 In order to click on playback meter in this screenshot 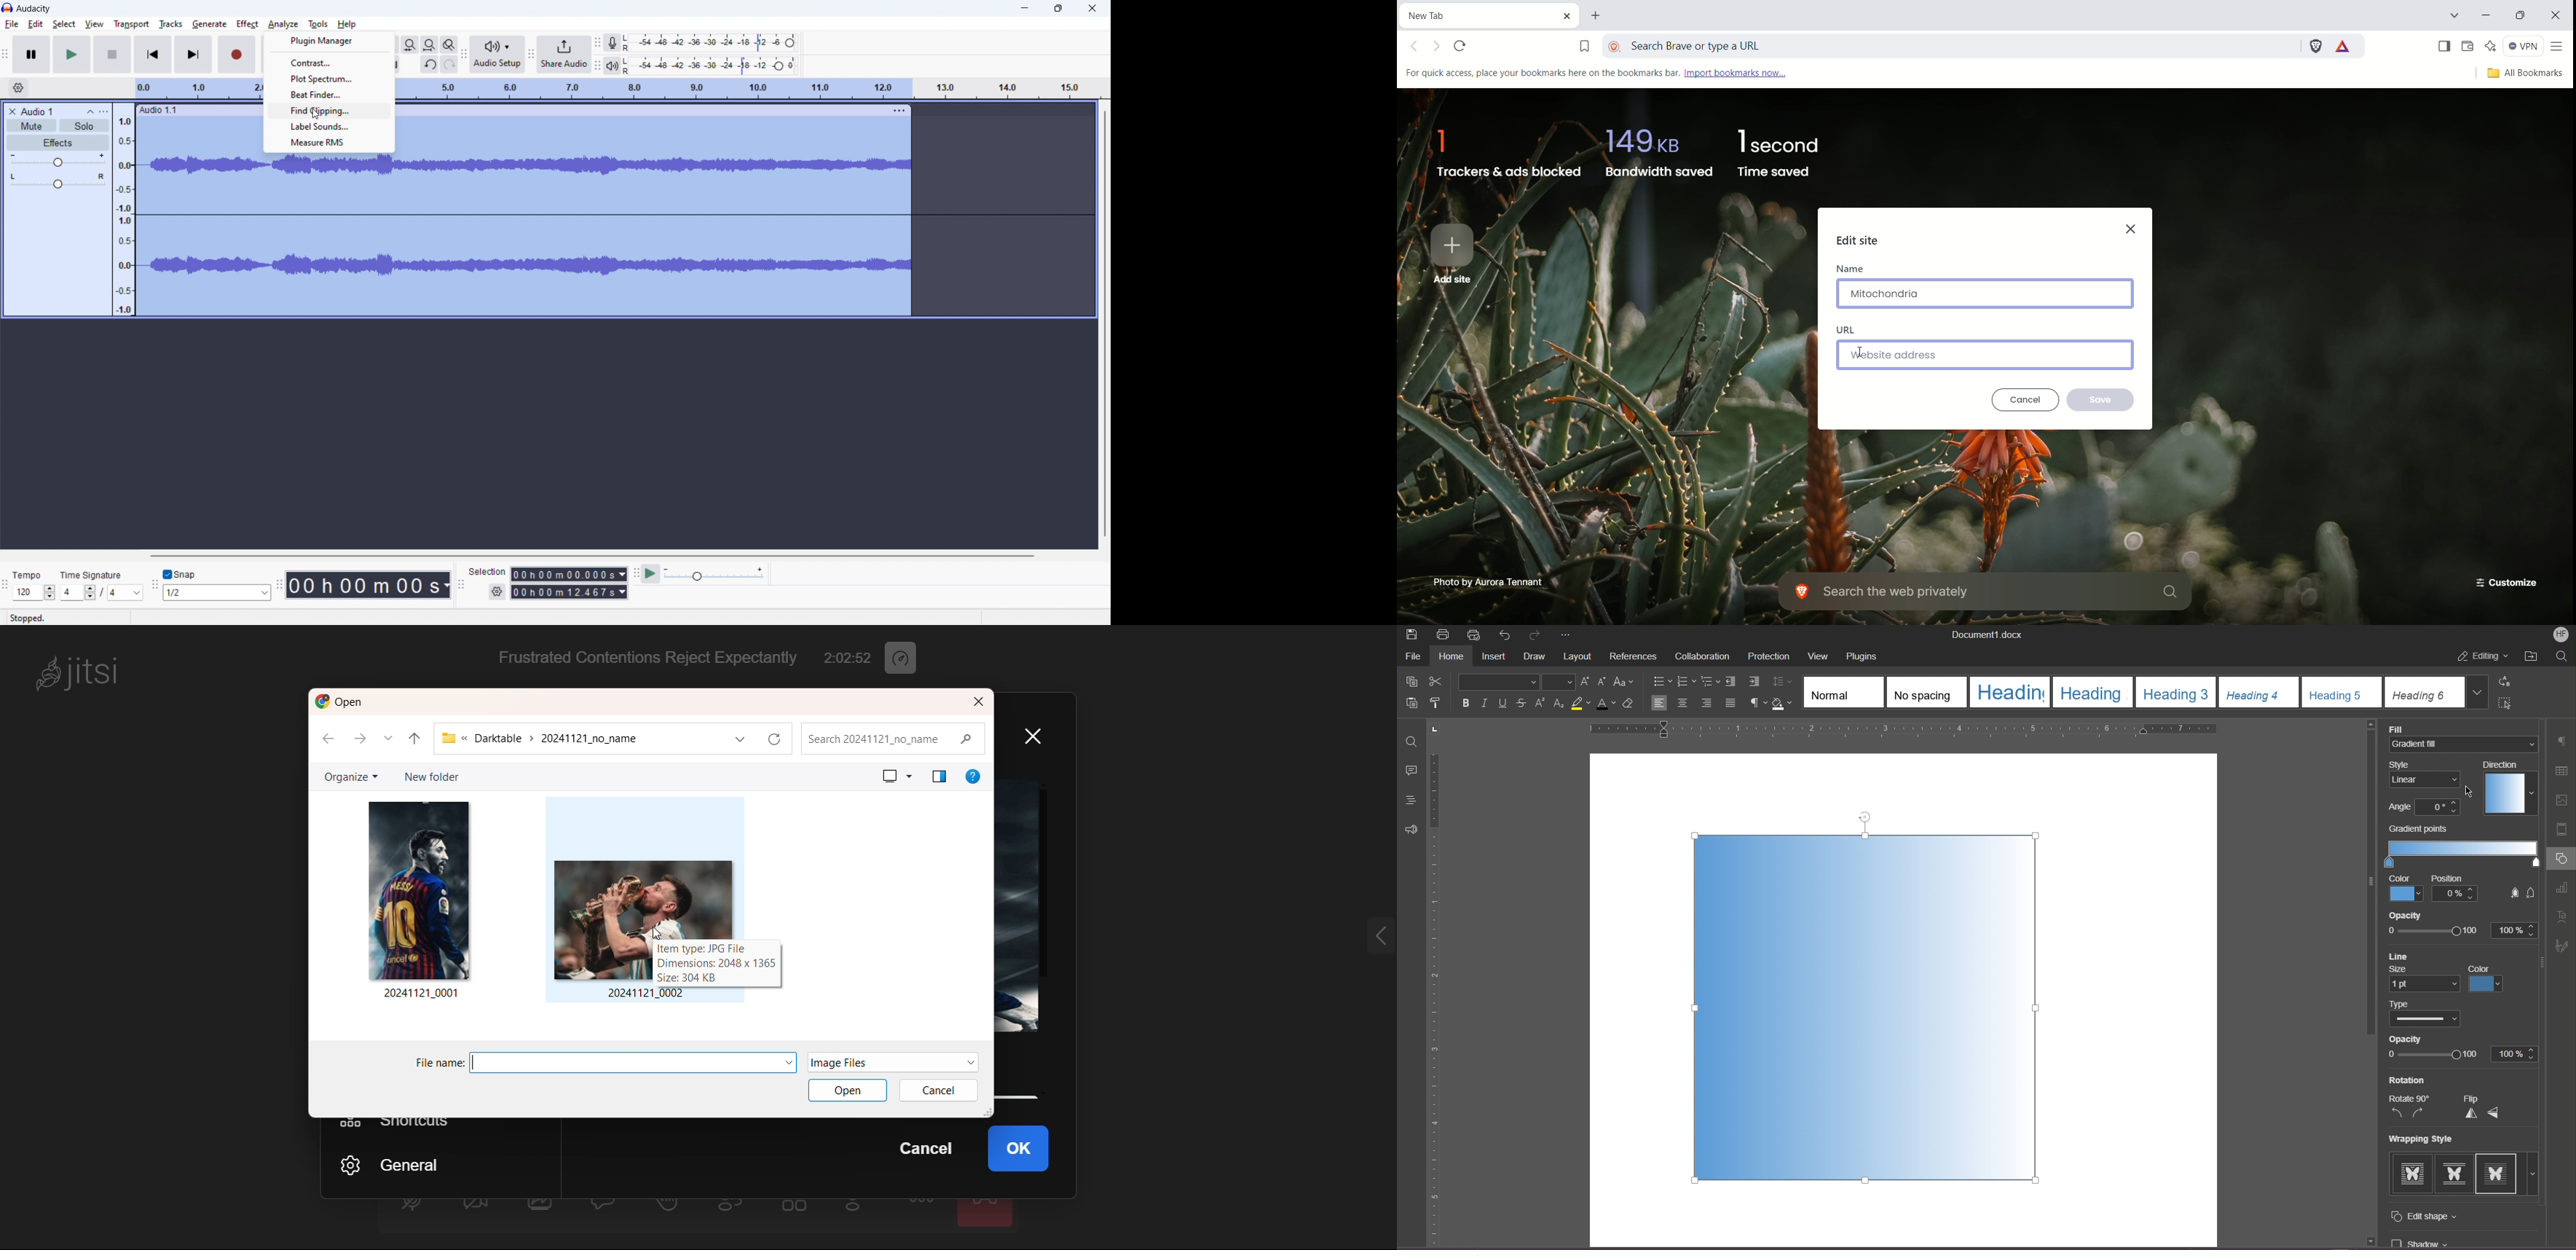, I will do `click(613, 65)`.